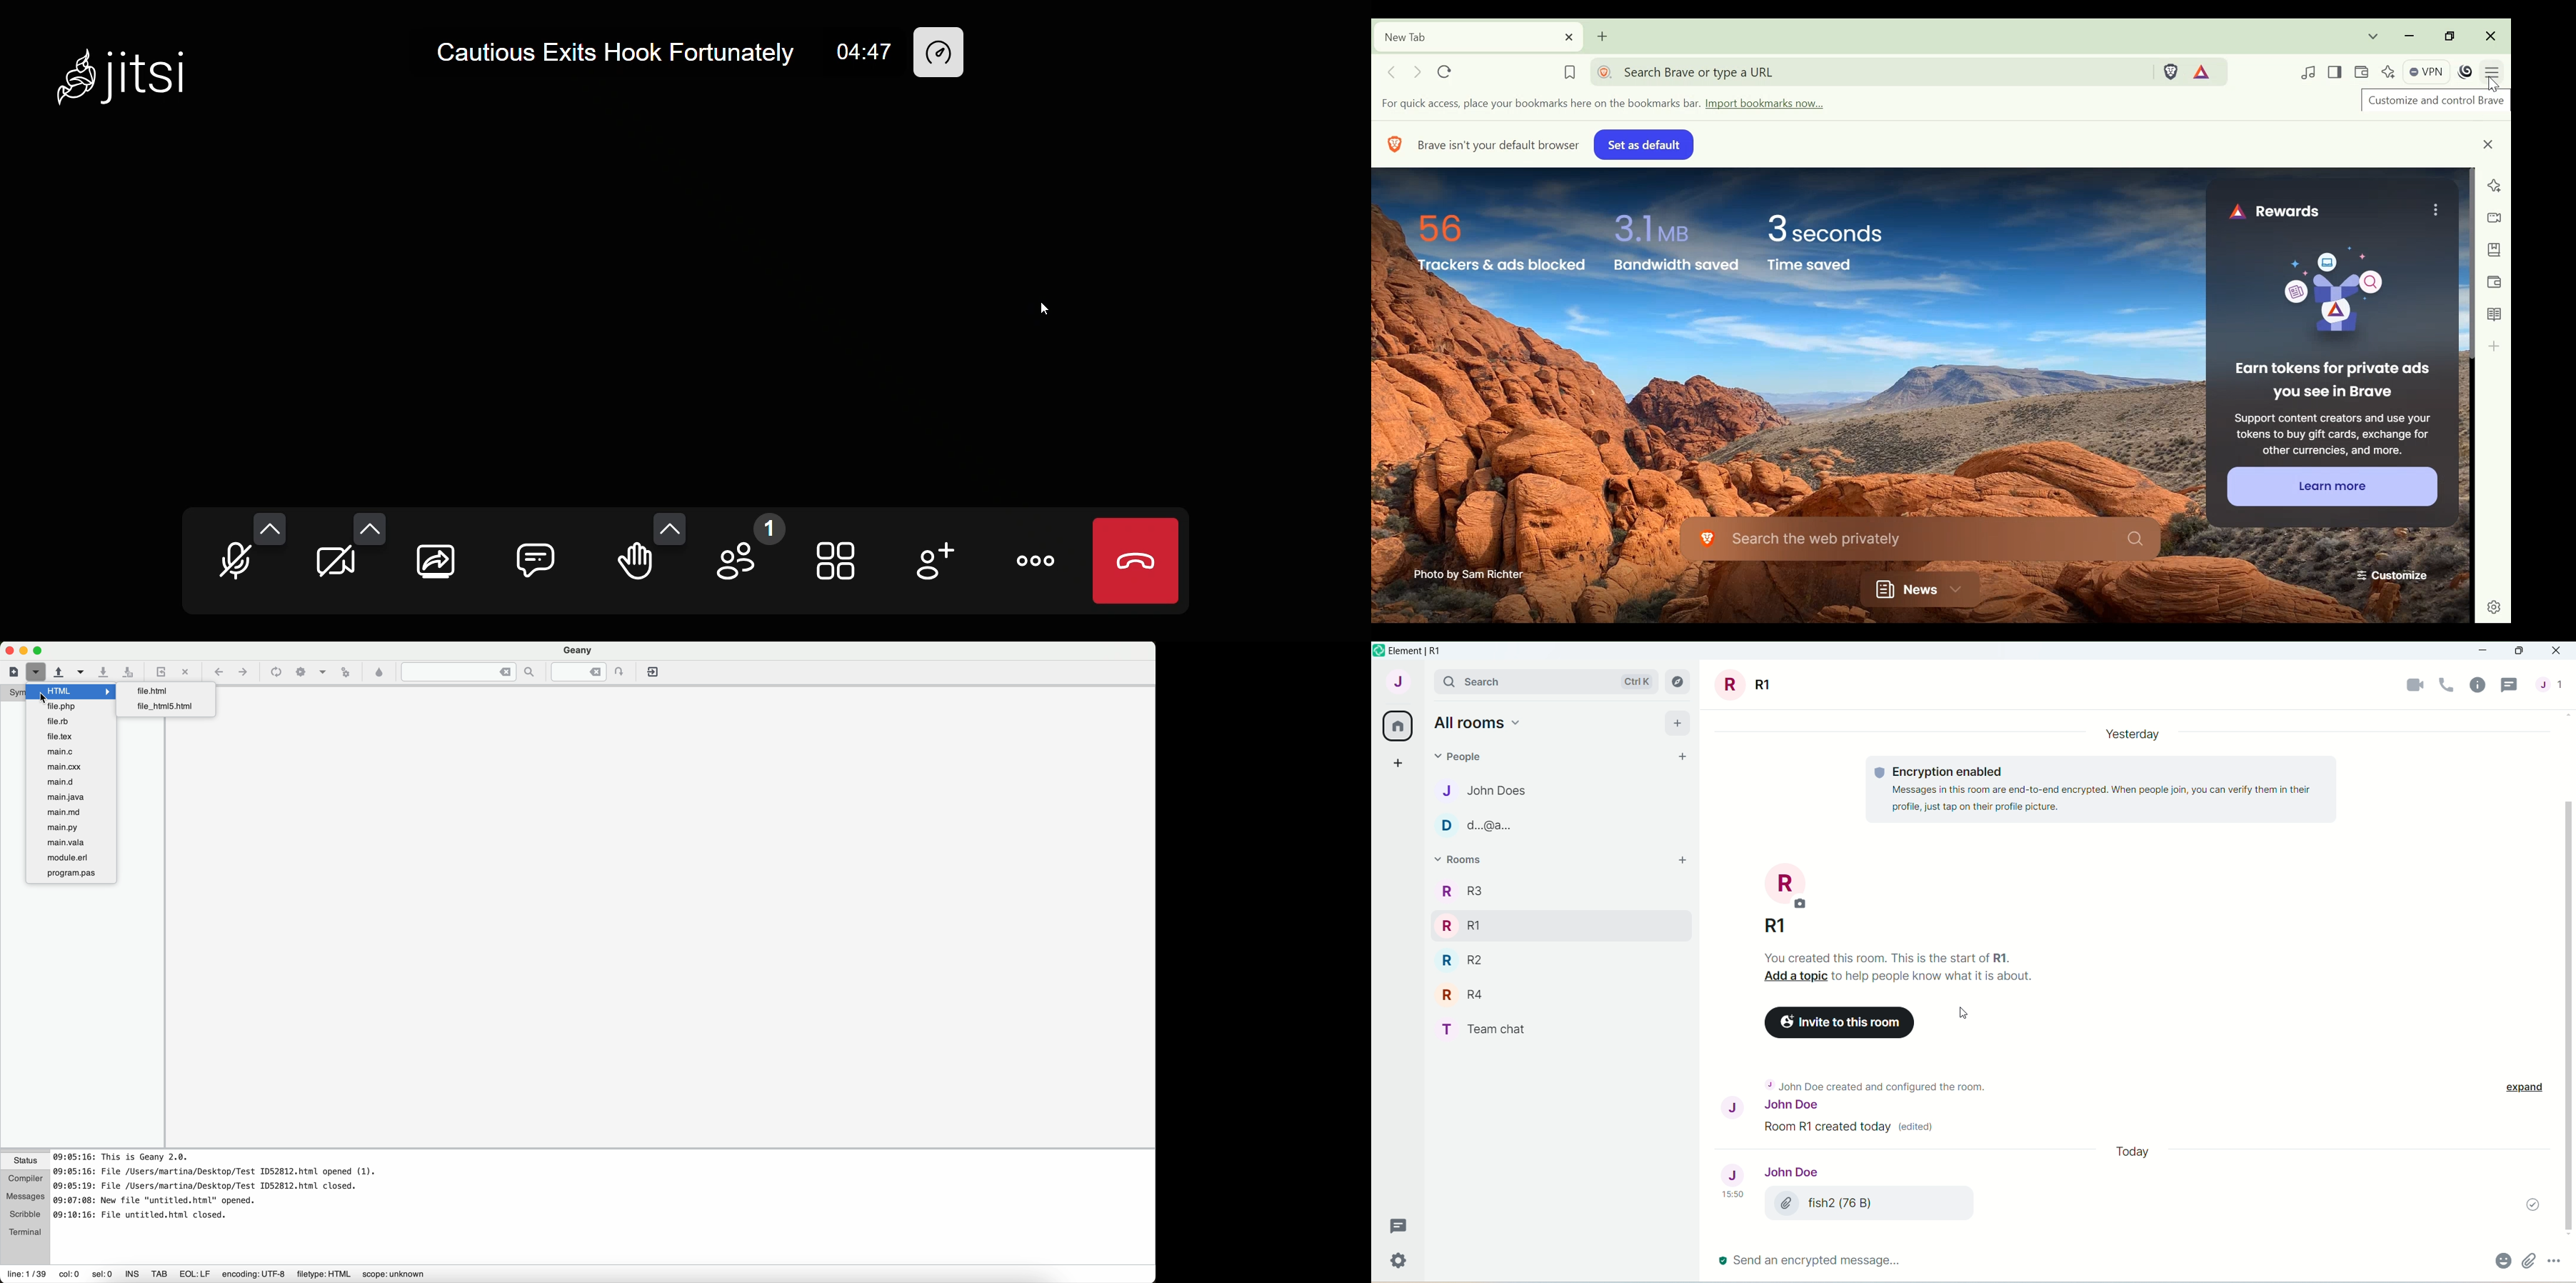 The height and width of the screenshot is (1288, 2576). Describe the element at coordinates (865, 51) in the screenshot. I see `04:47` at that location.